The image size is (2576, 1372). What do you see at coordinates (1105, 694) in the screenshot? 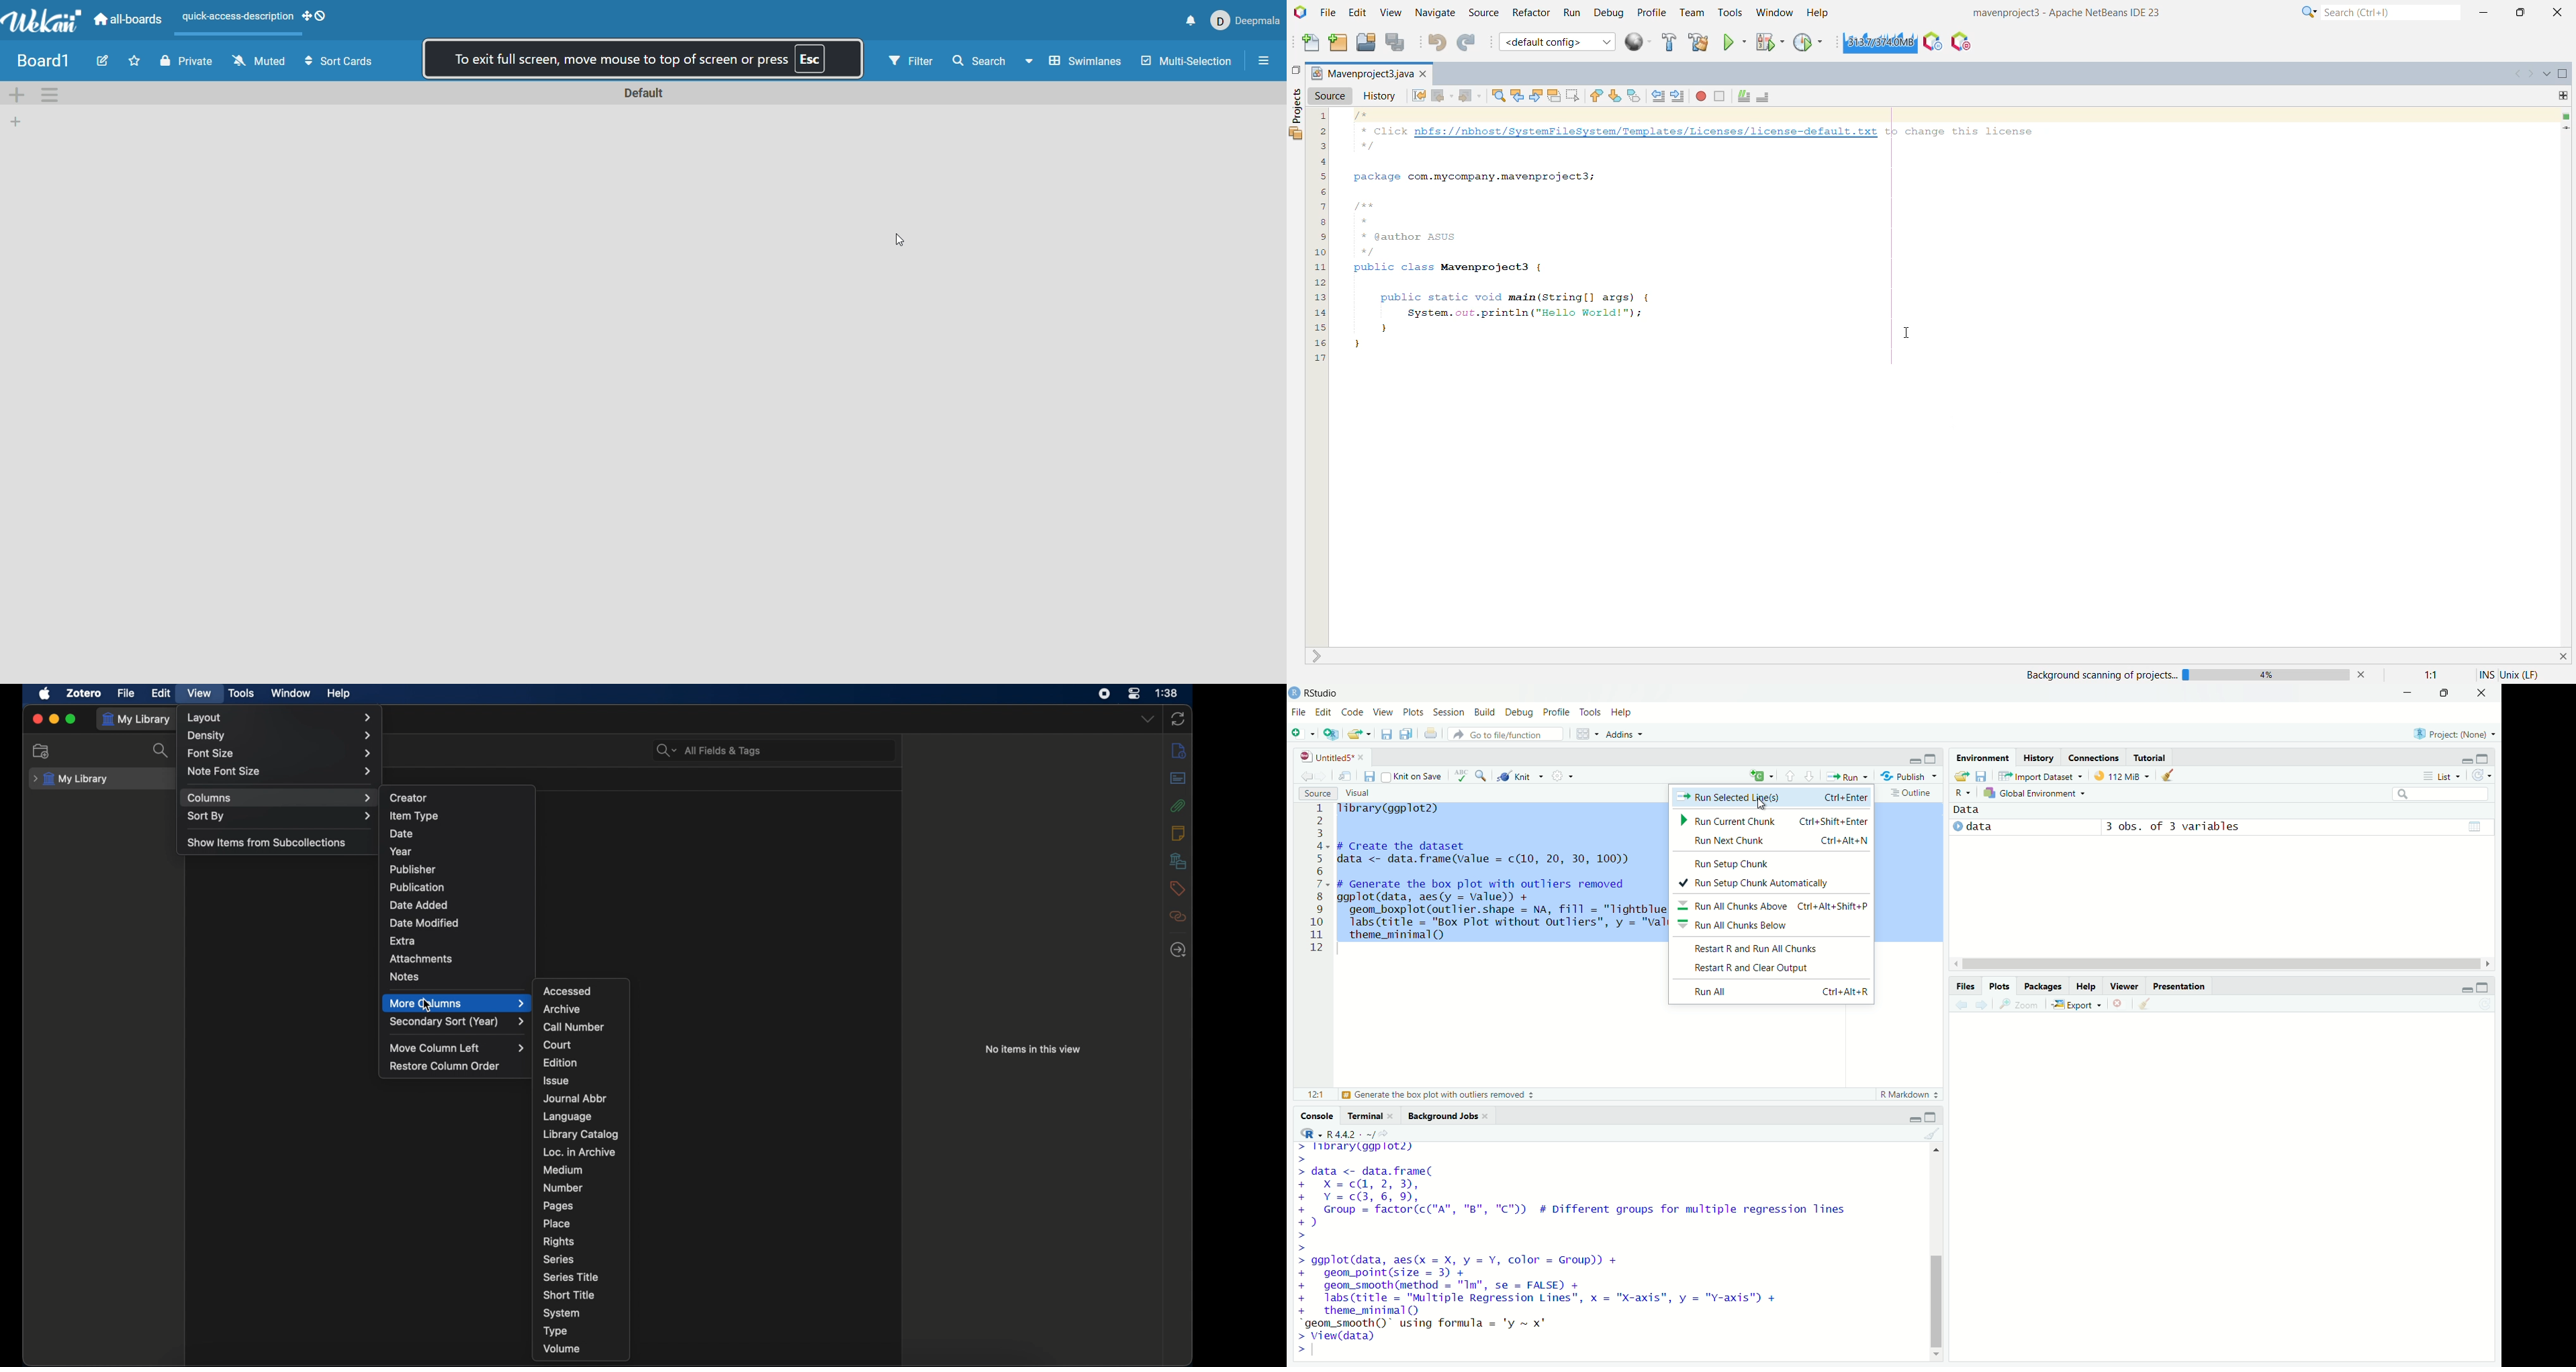
I see `screen recorder` at bounding box center [1105, 694].